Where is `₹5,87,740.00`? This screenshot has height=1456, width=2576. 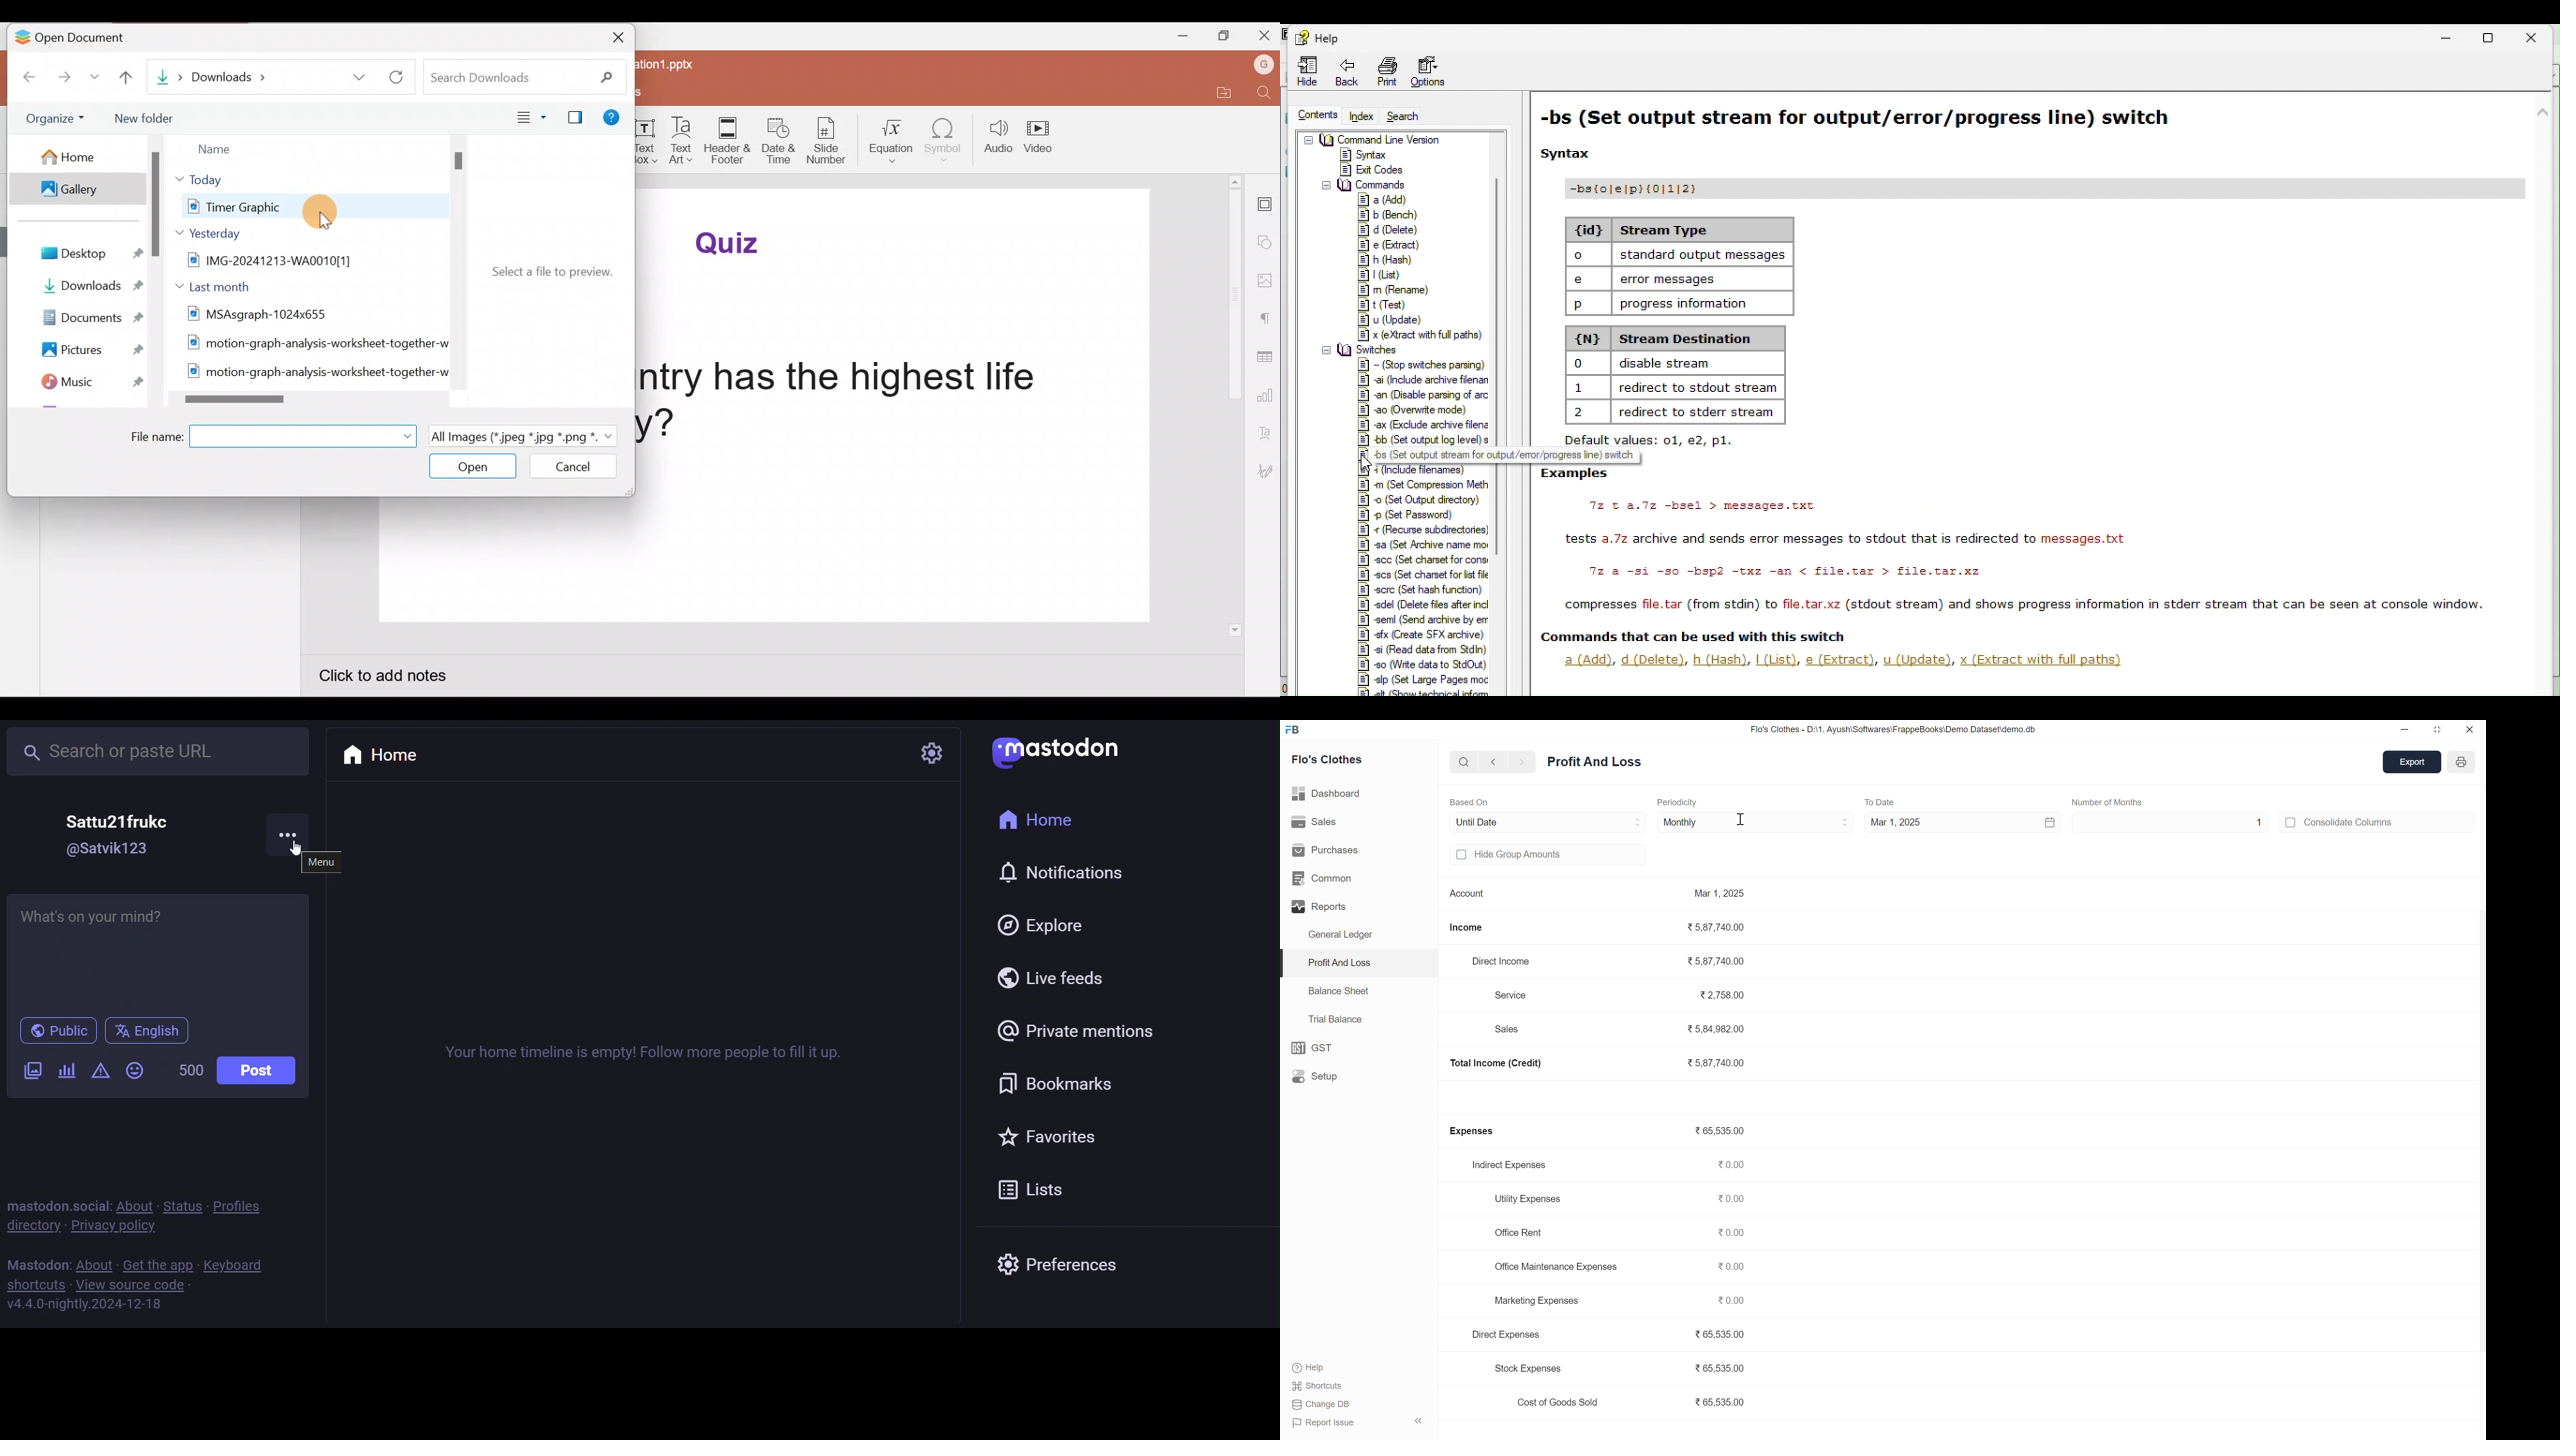 ₹5,87,740.00 is located at coordinates (1723, 961).